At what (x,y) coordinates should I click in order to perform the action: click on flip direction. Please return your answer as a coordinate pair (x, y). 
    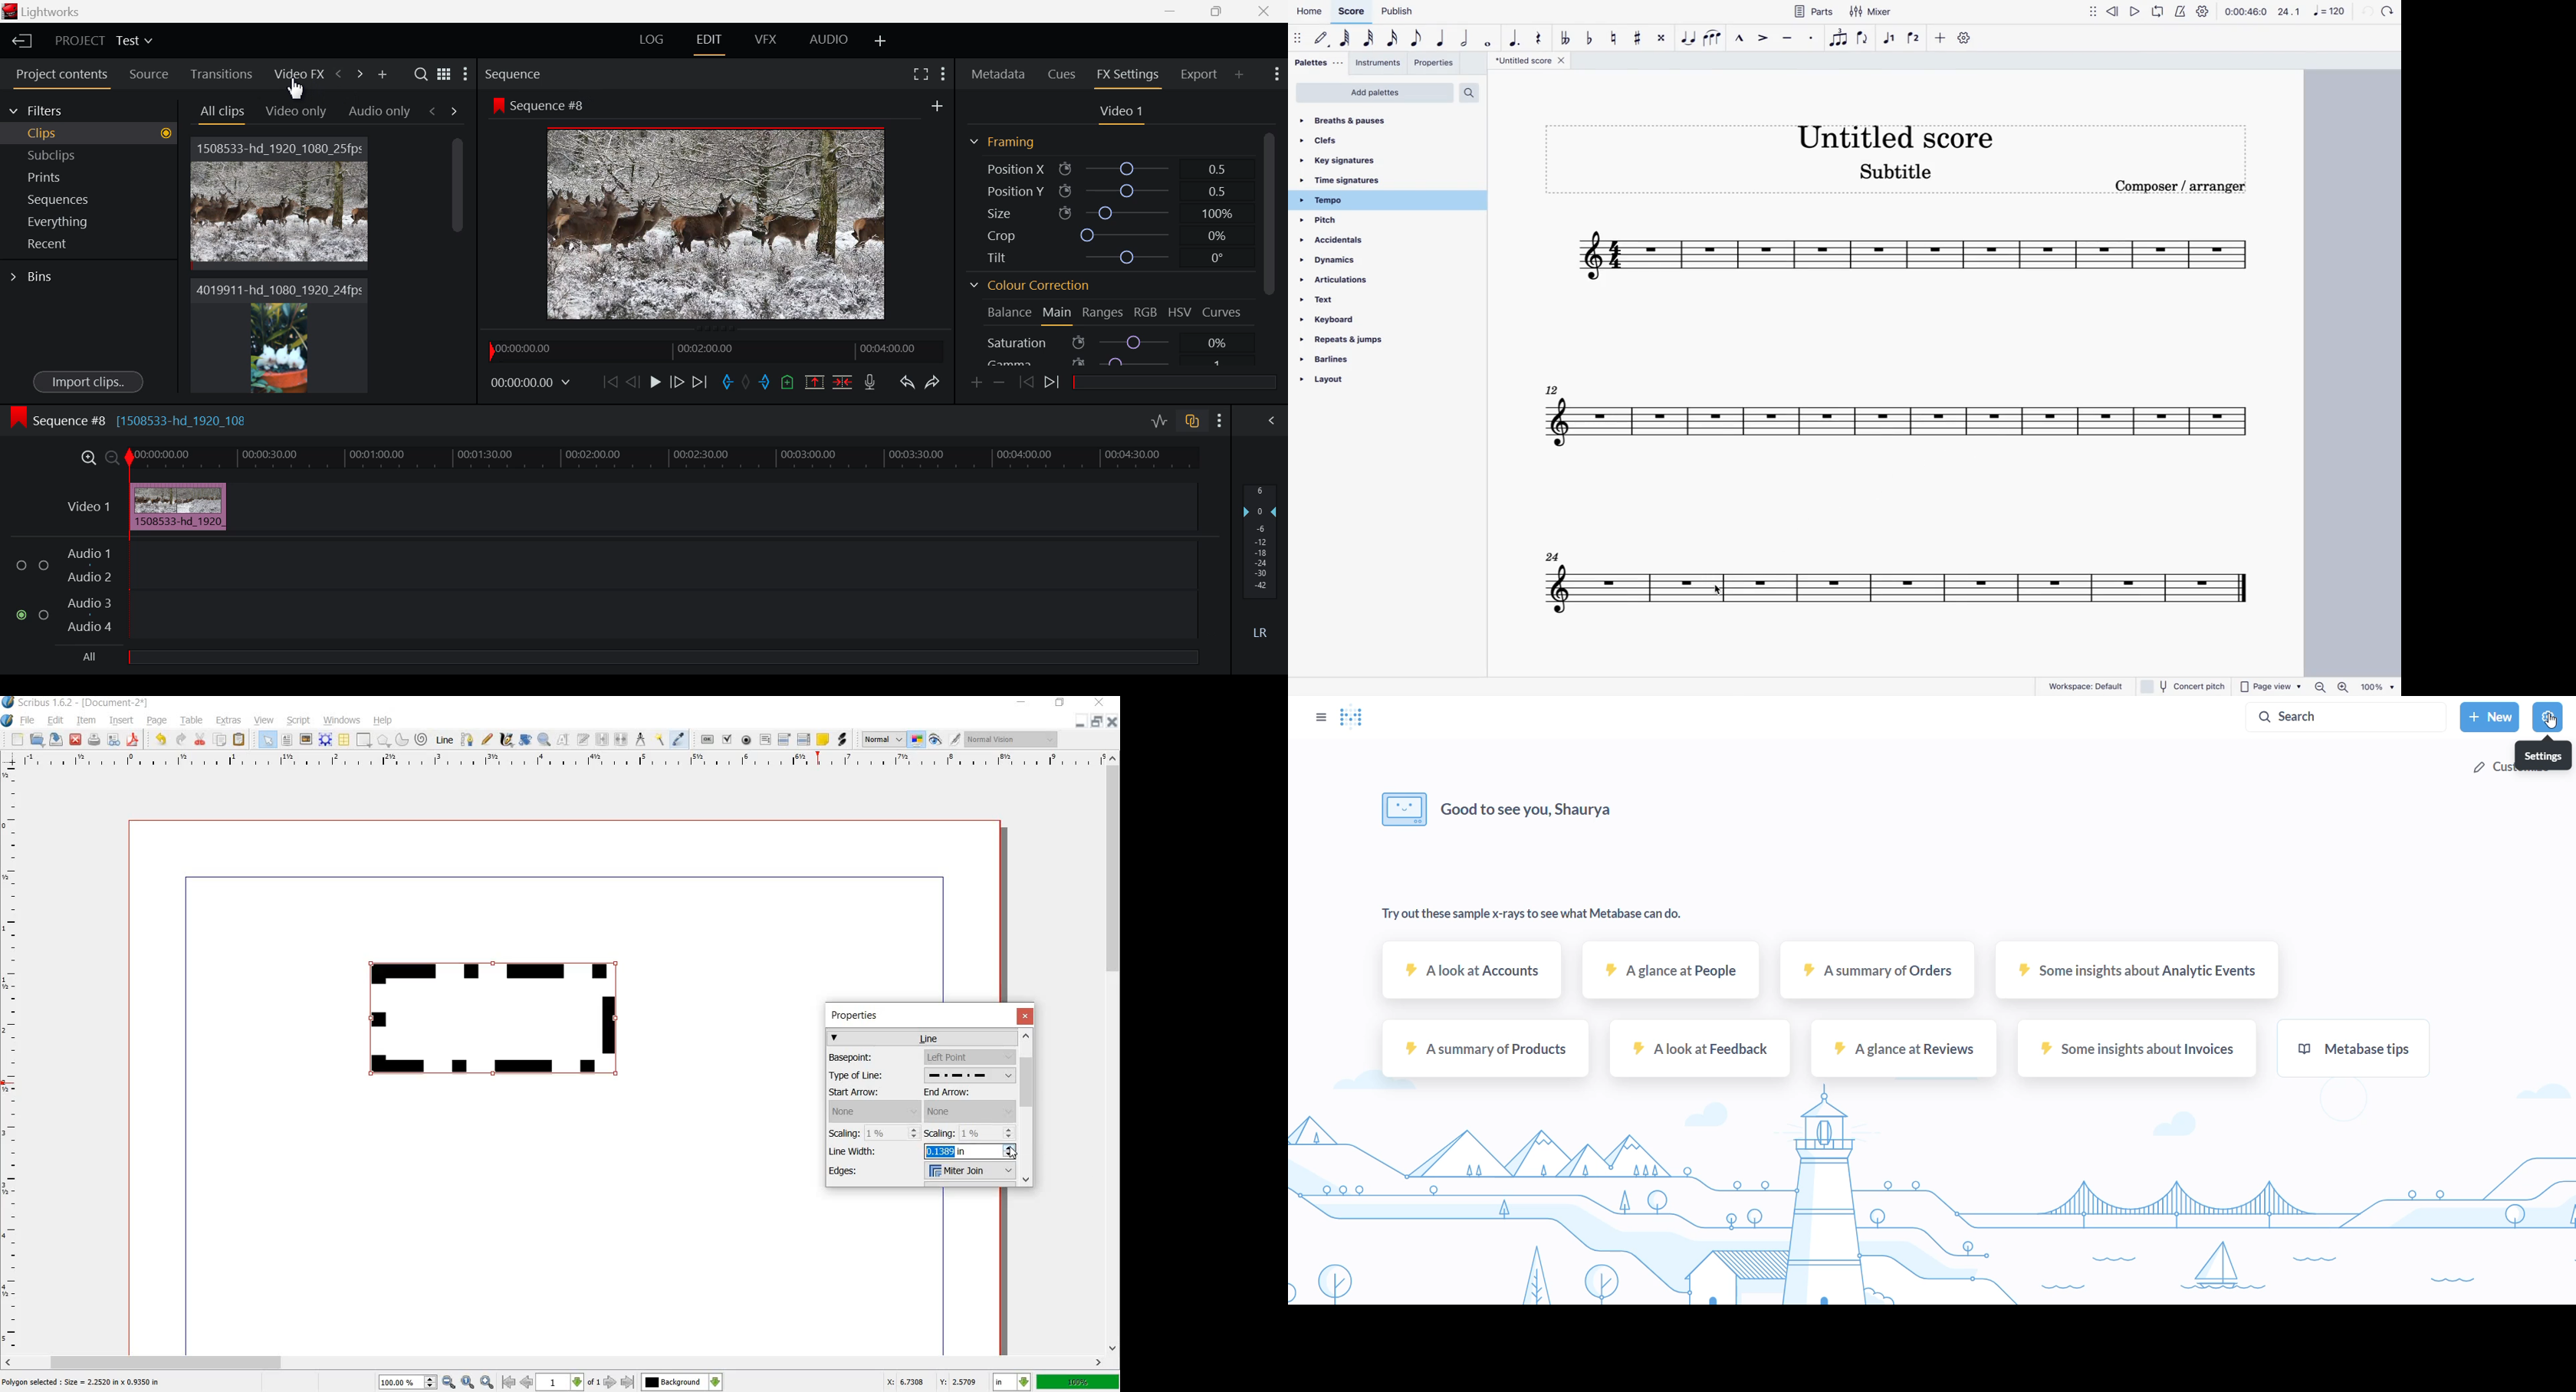
    Looking at the image, I should click on (1865, 38).